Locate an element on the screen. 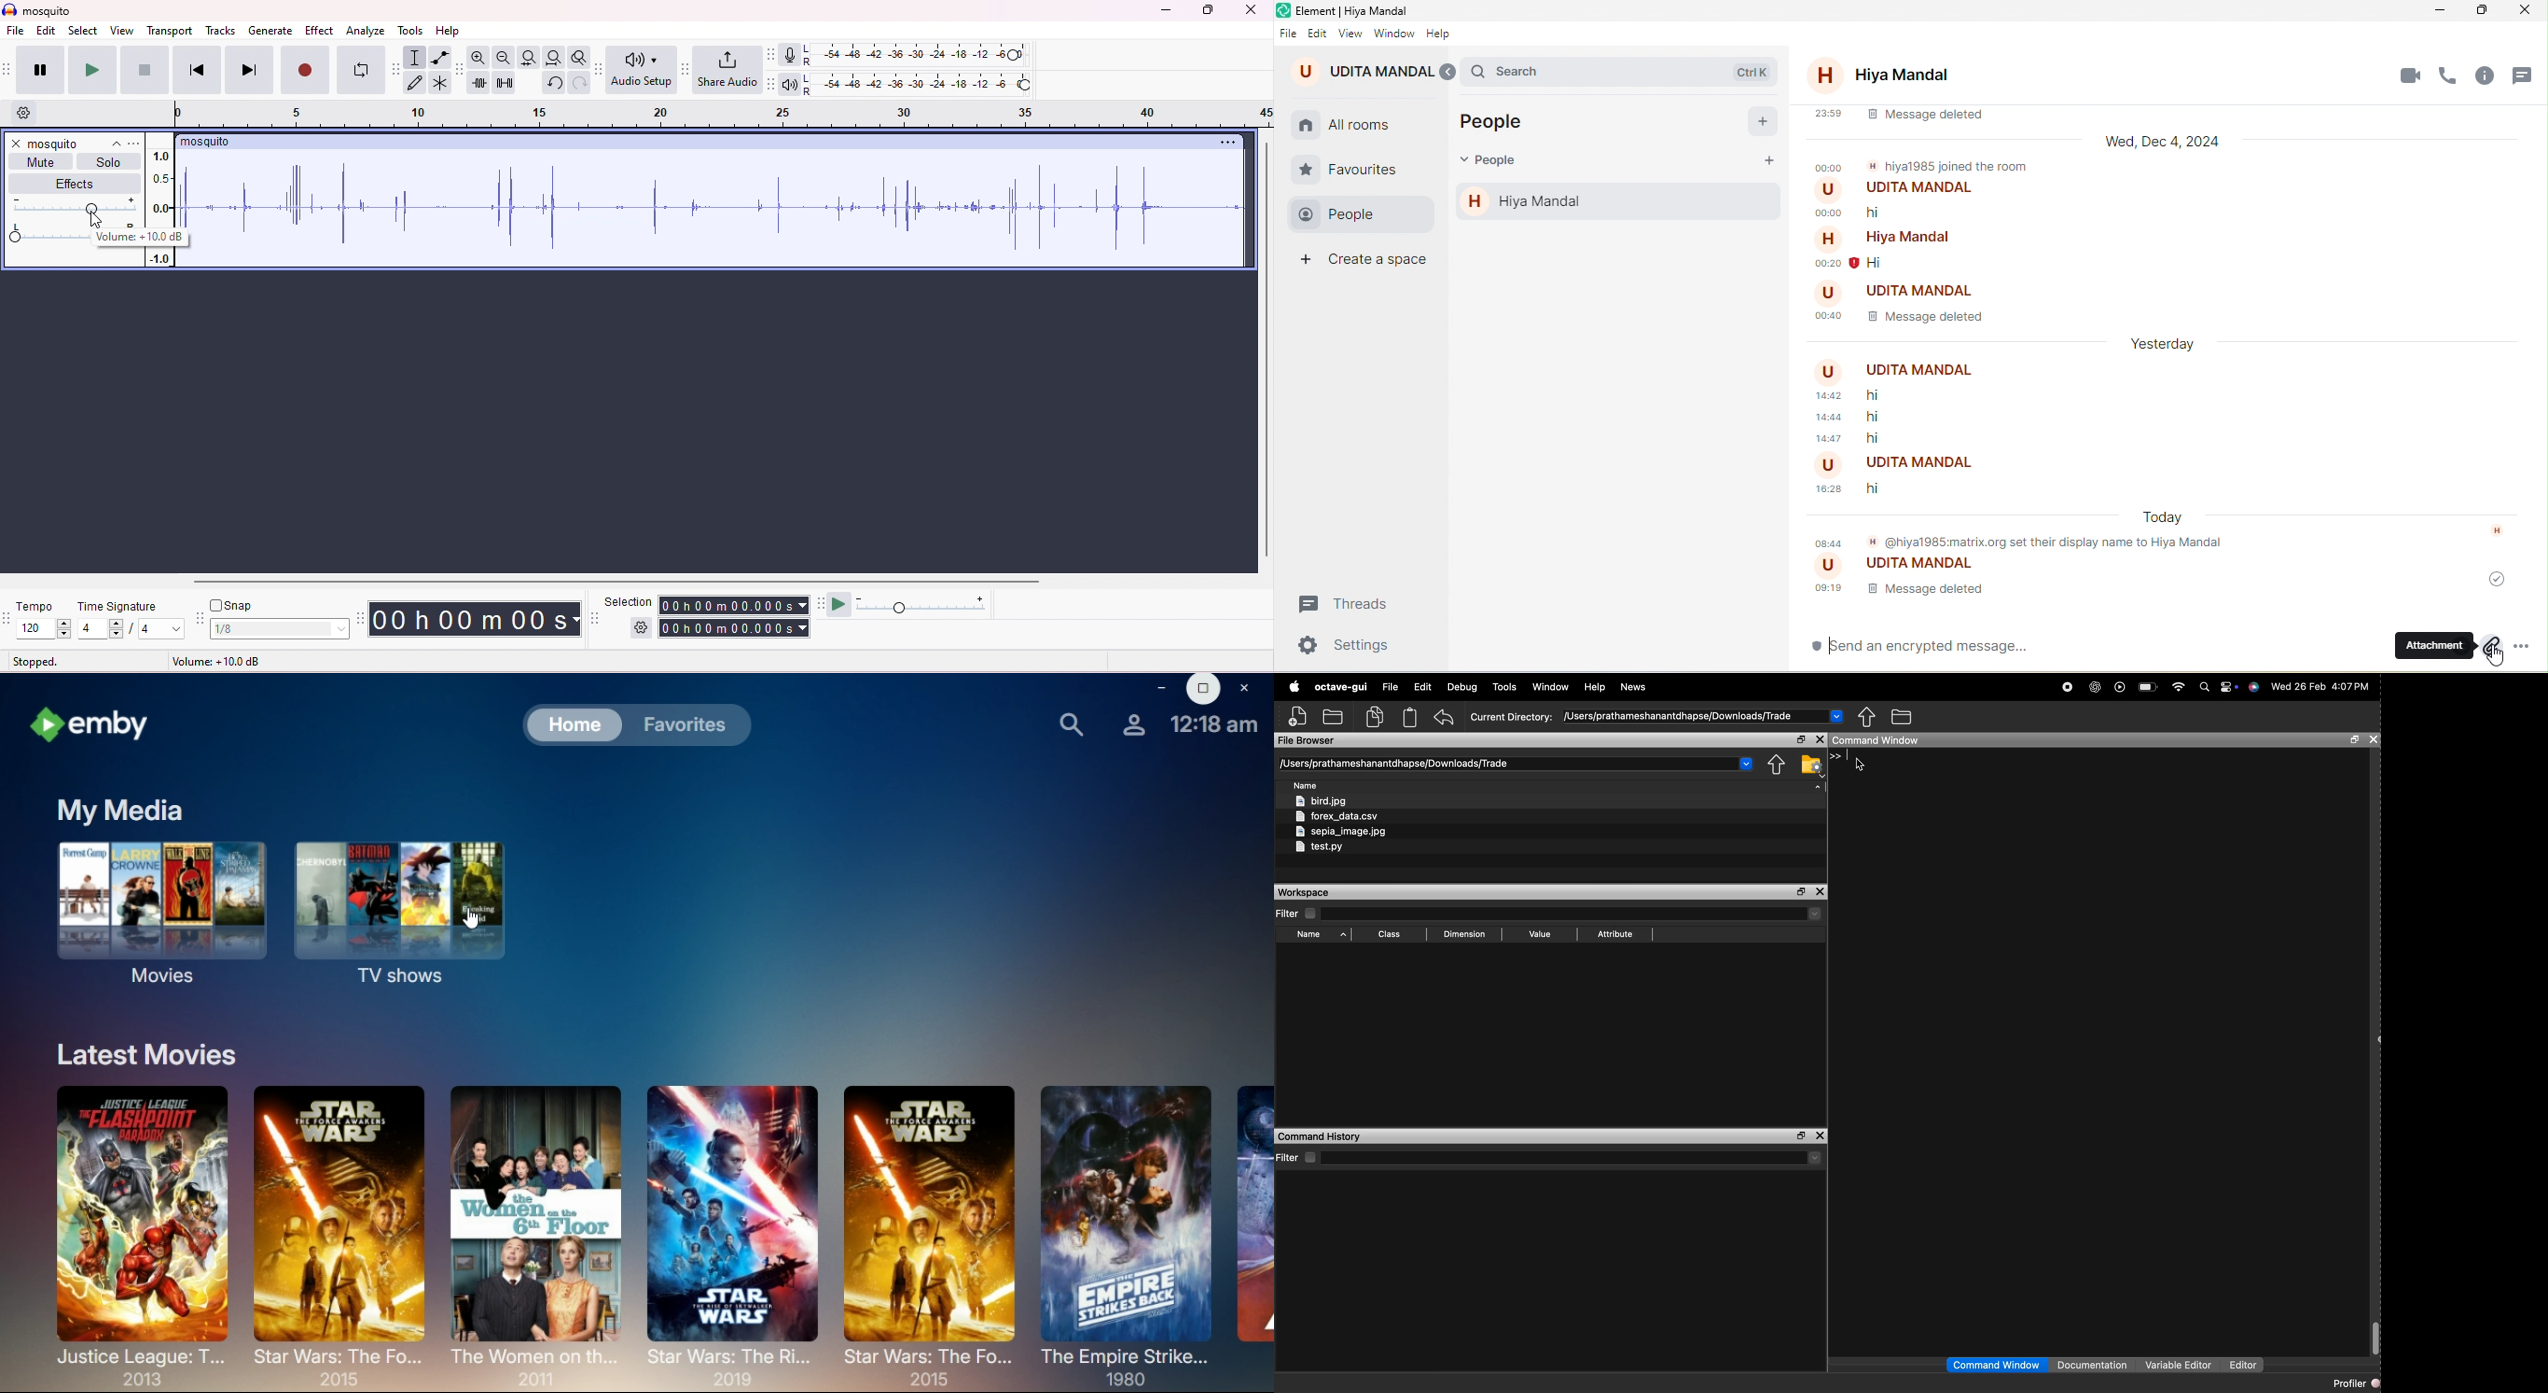 Image resolution: width=2548 pixels, height=1400 pixels. User profile picture is located at coordinates (1830, 238).